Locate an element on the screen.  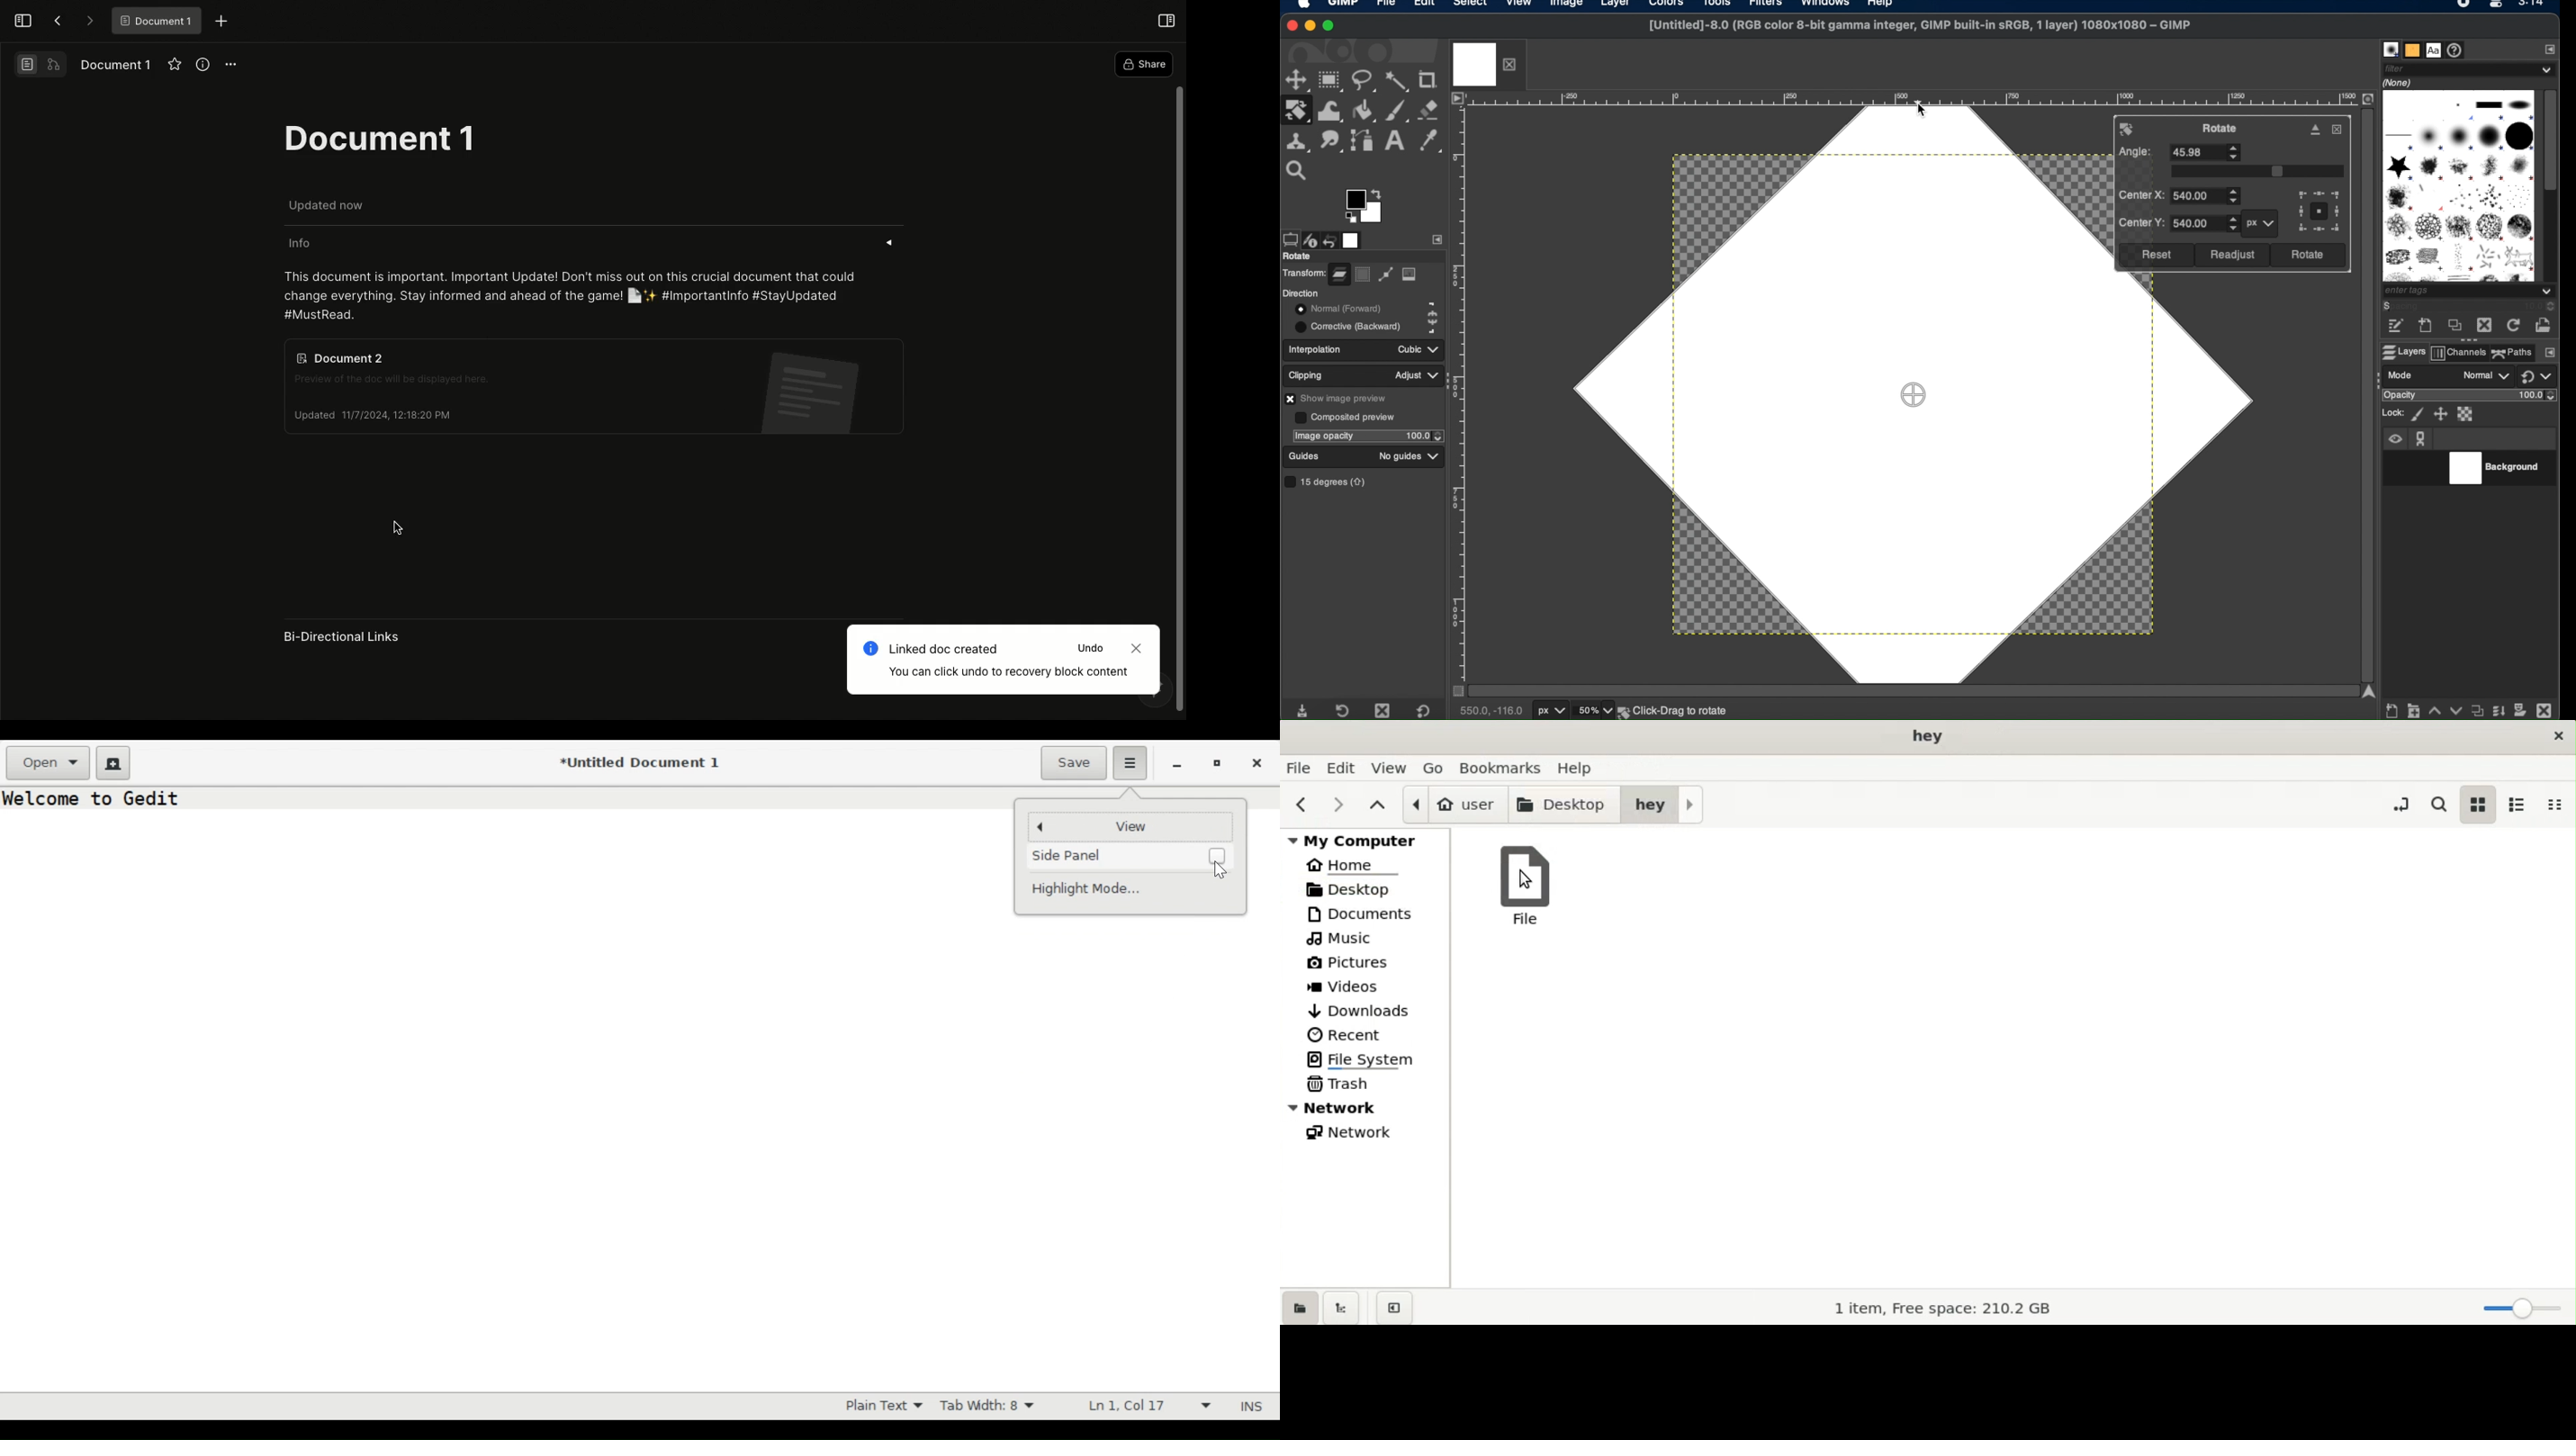
layer is located at coordinates (1339, 272).